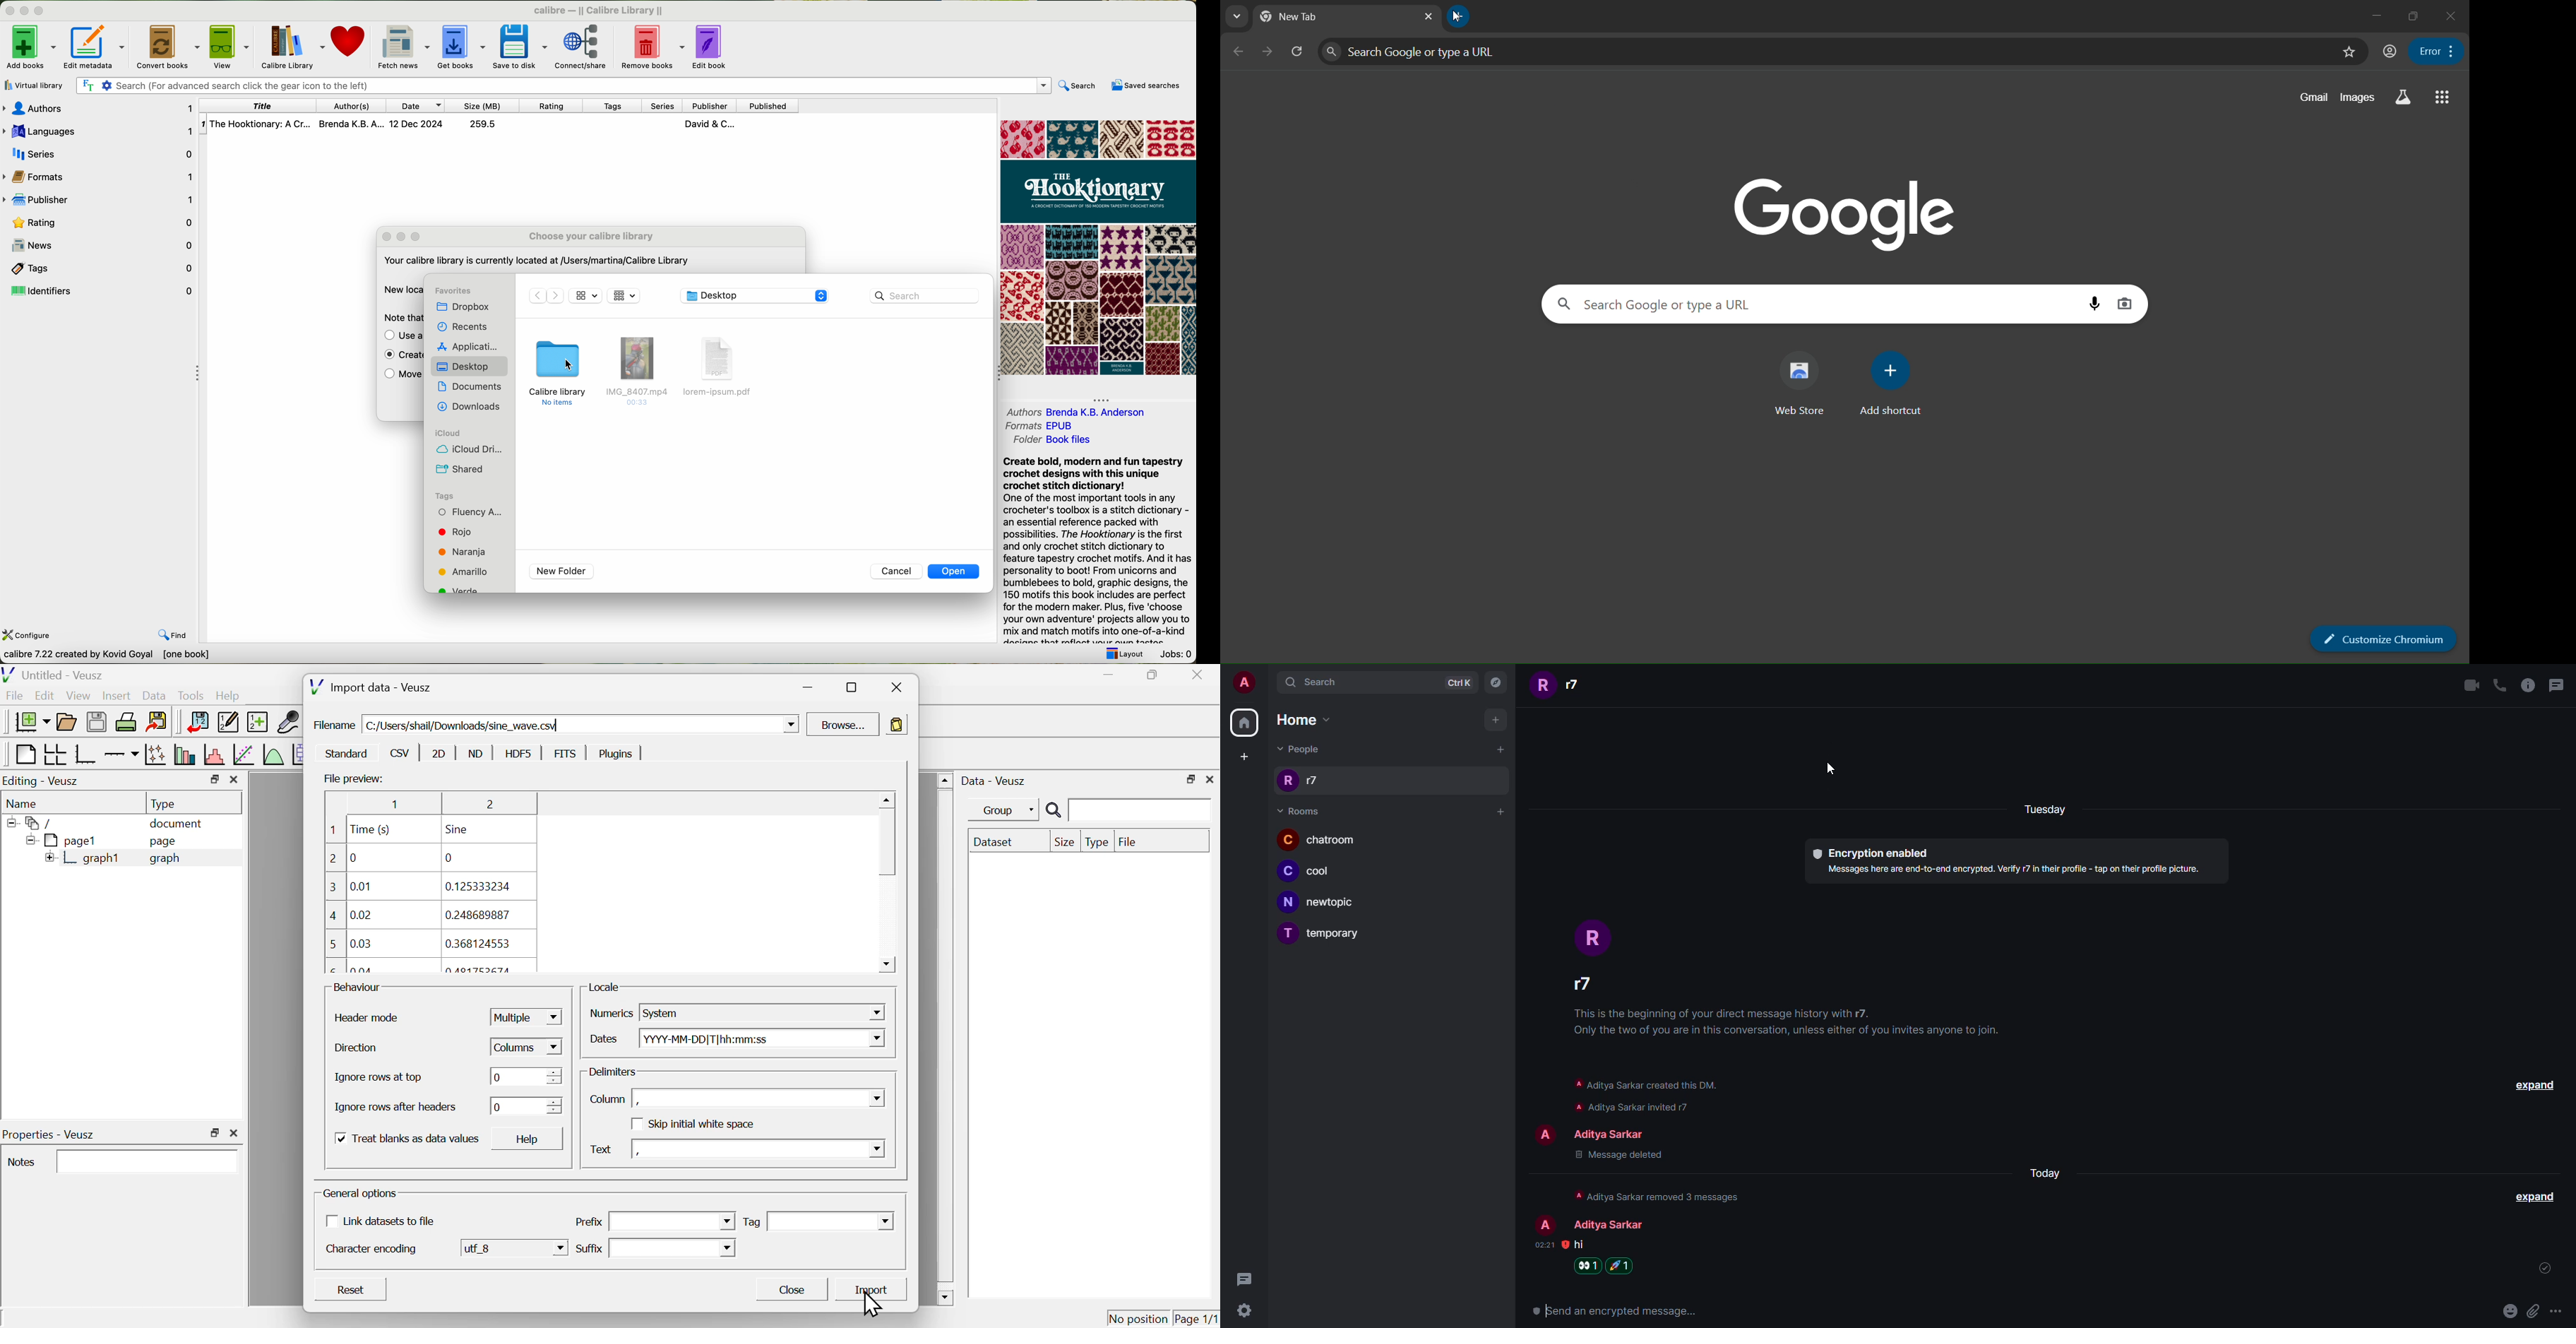  I want to click on favorites, so click(453, 290).